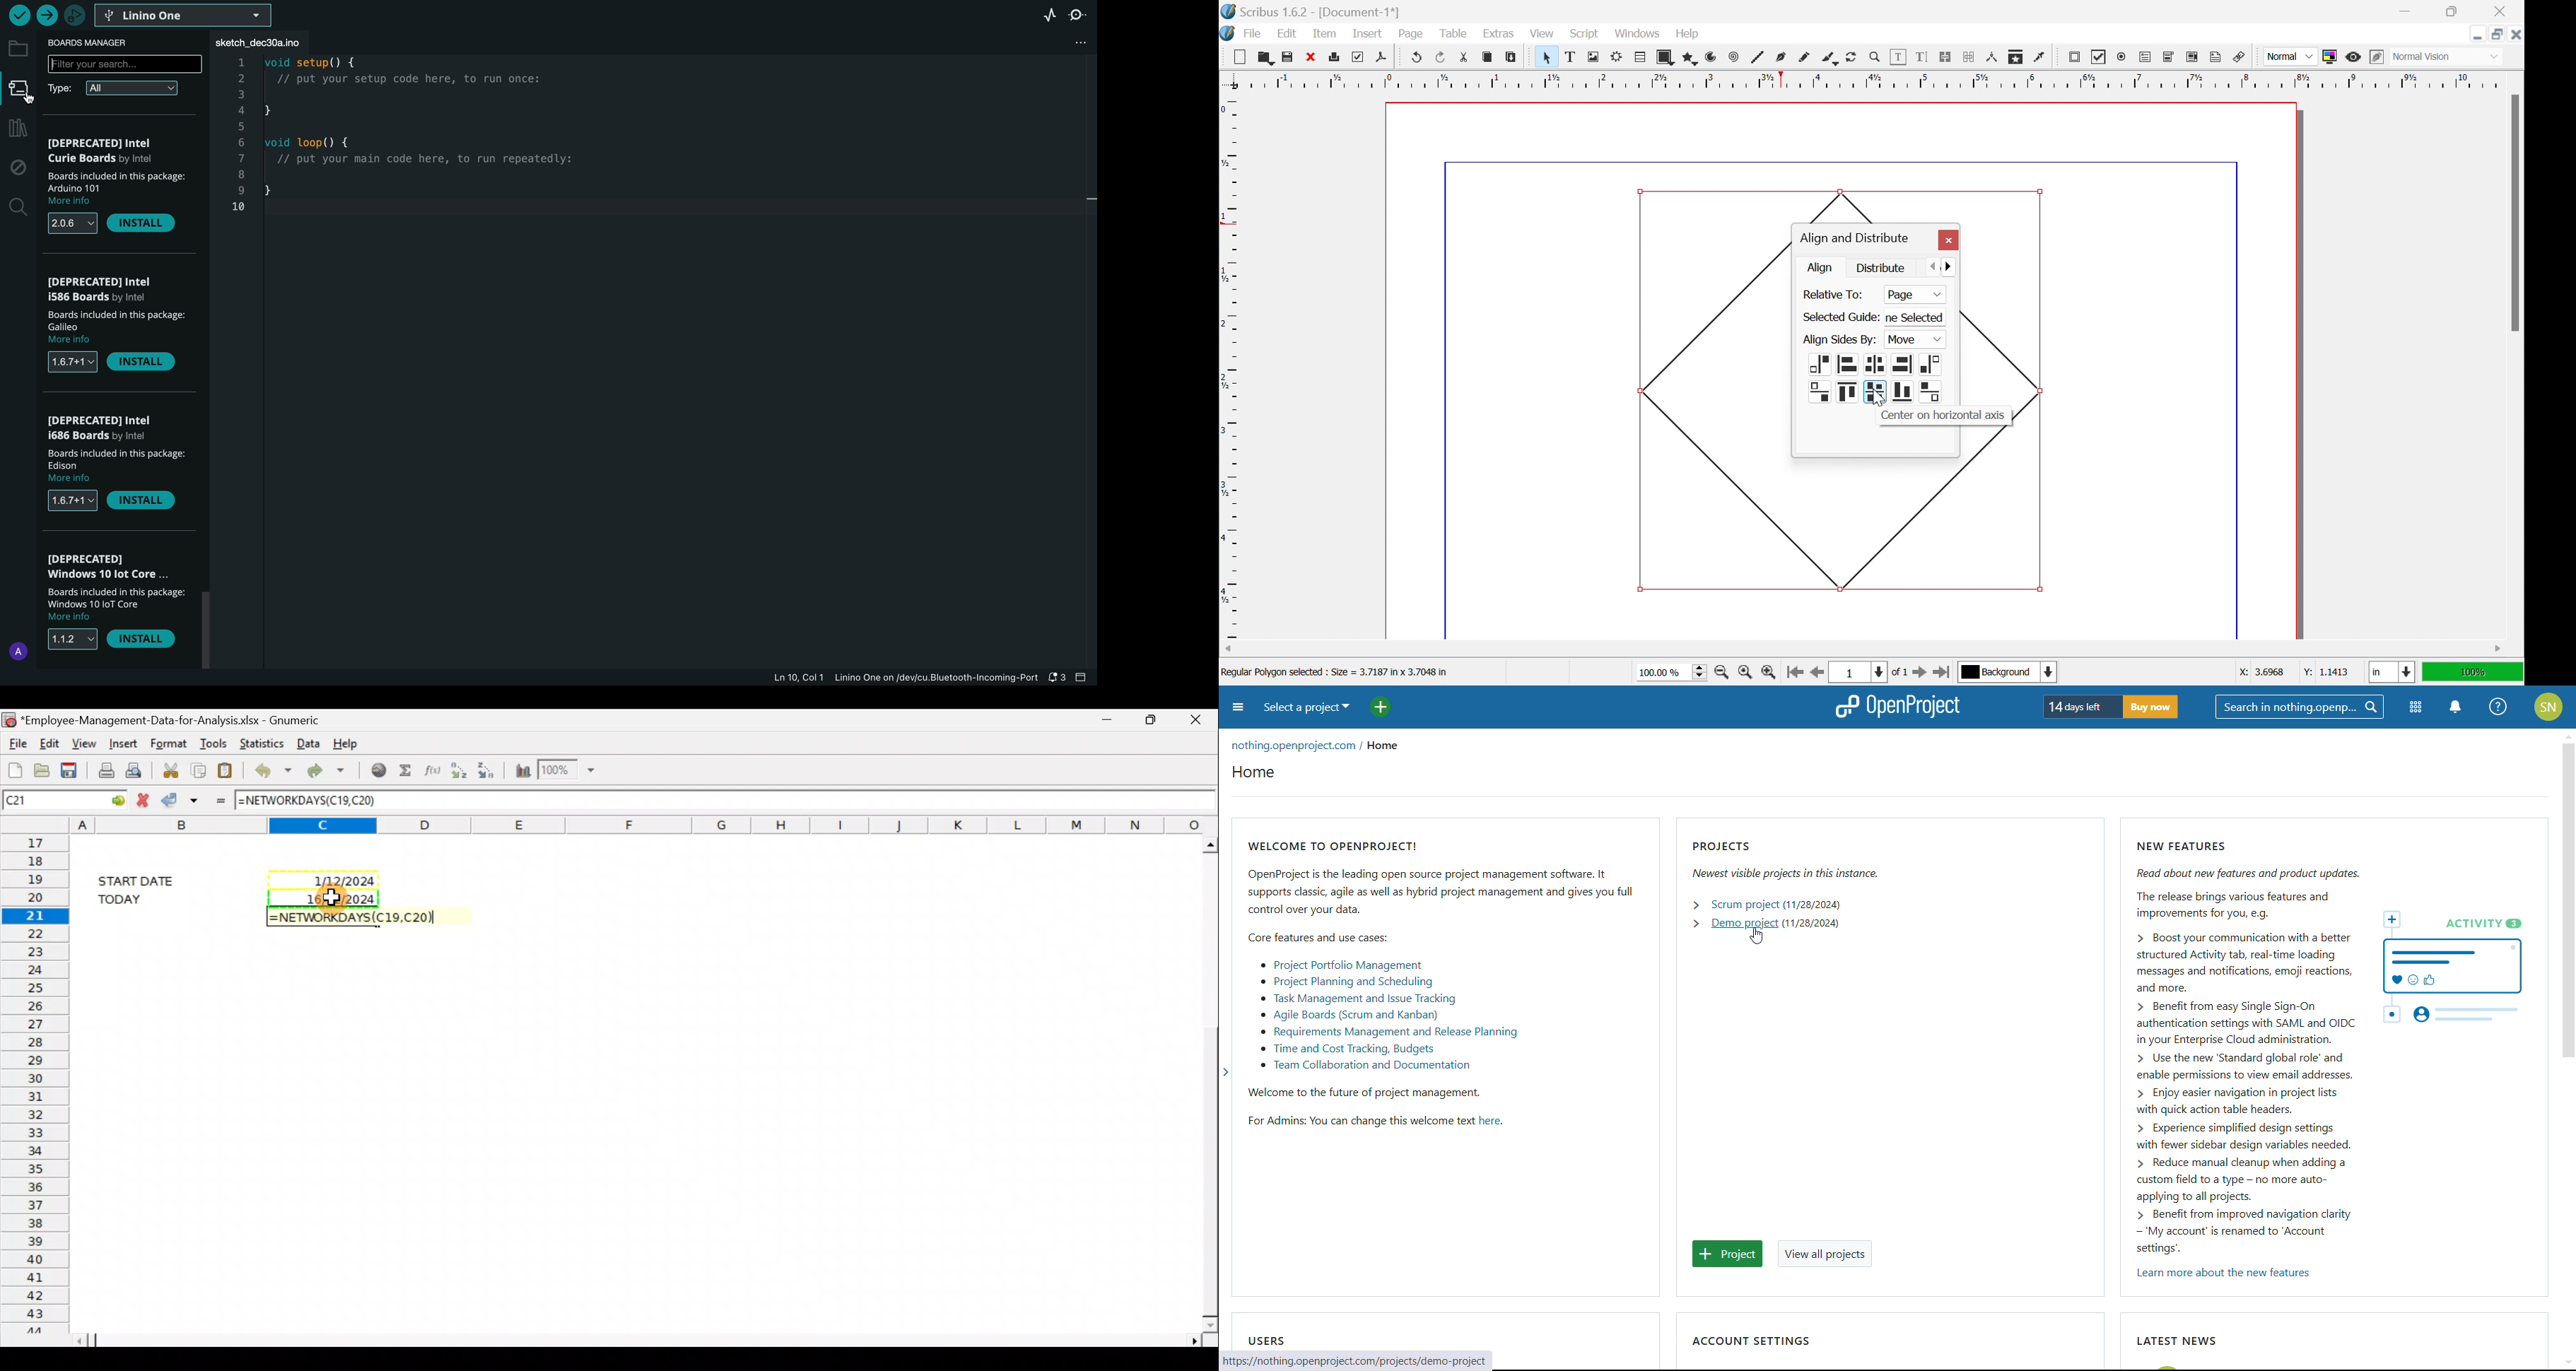 The image size is (2576, 1372). Describe the element at coordinates (2264, 672) in the screenshot. I see `x: 3.6968` at that location.